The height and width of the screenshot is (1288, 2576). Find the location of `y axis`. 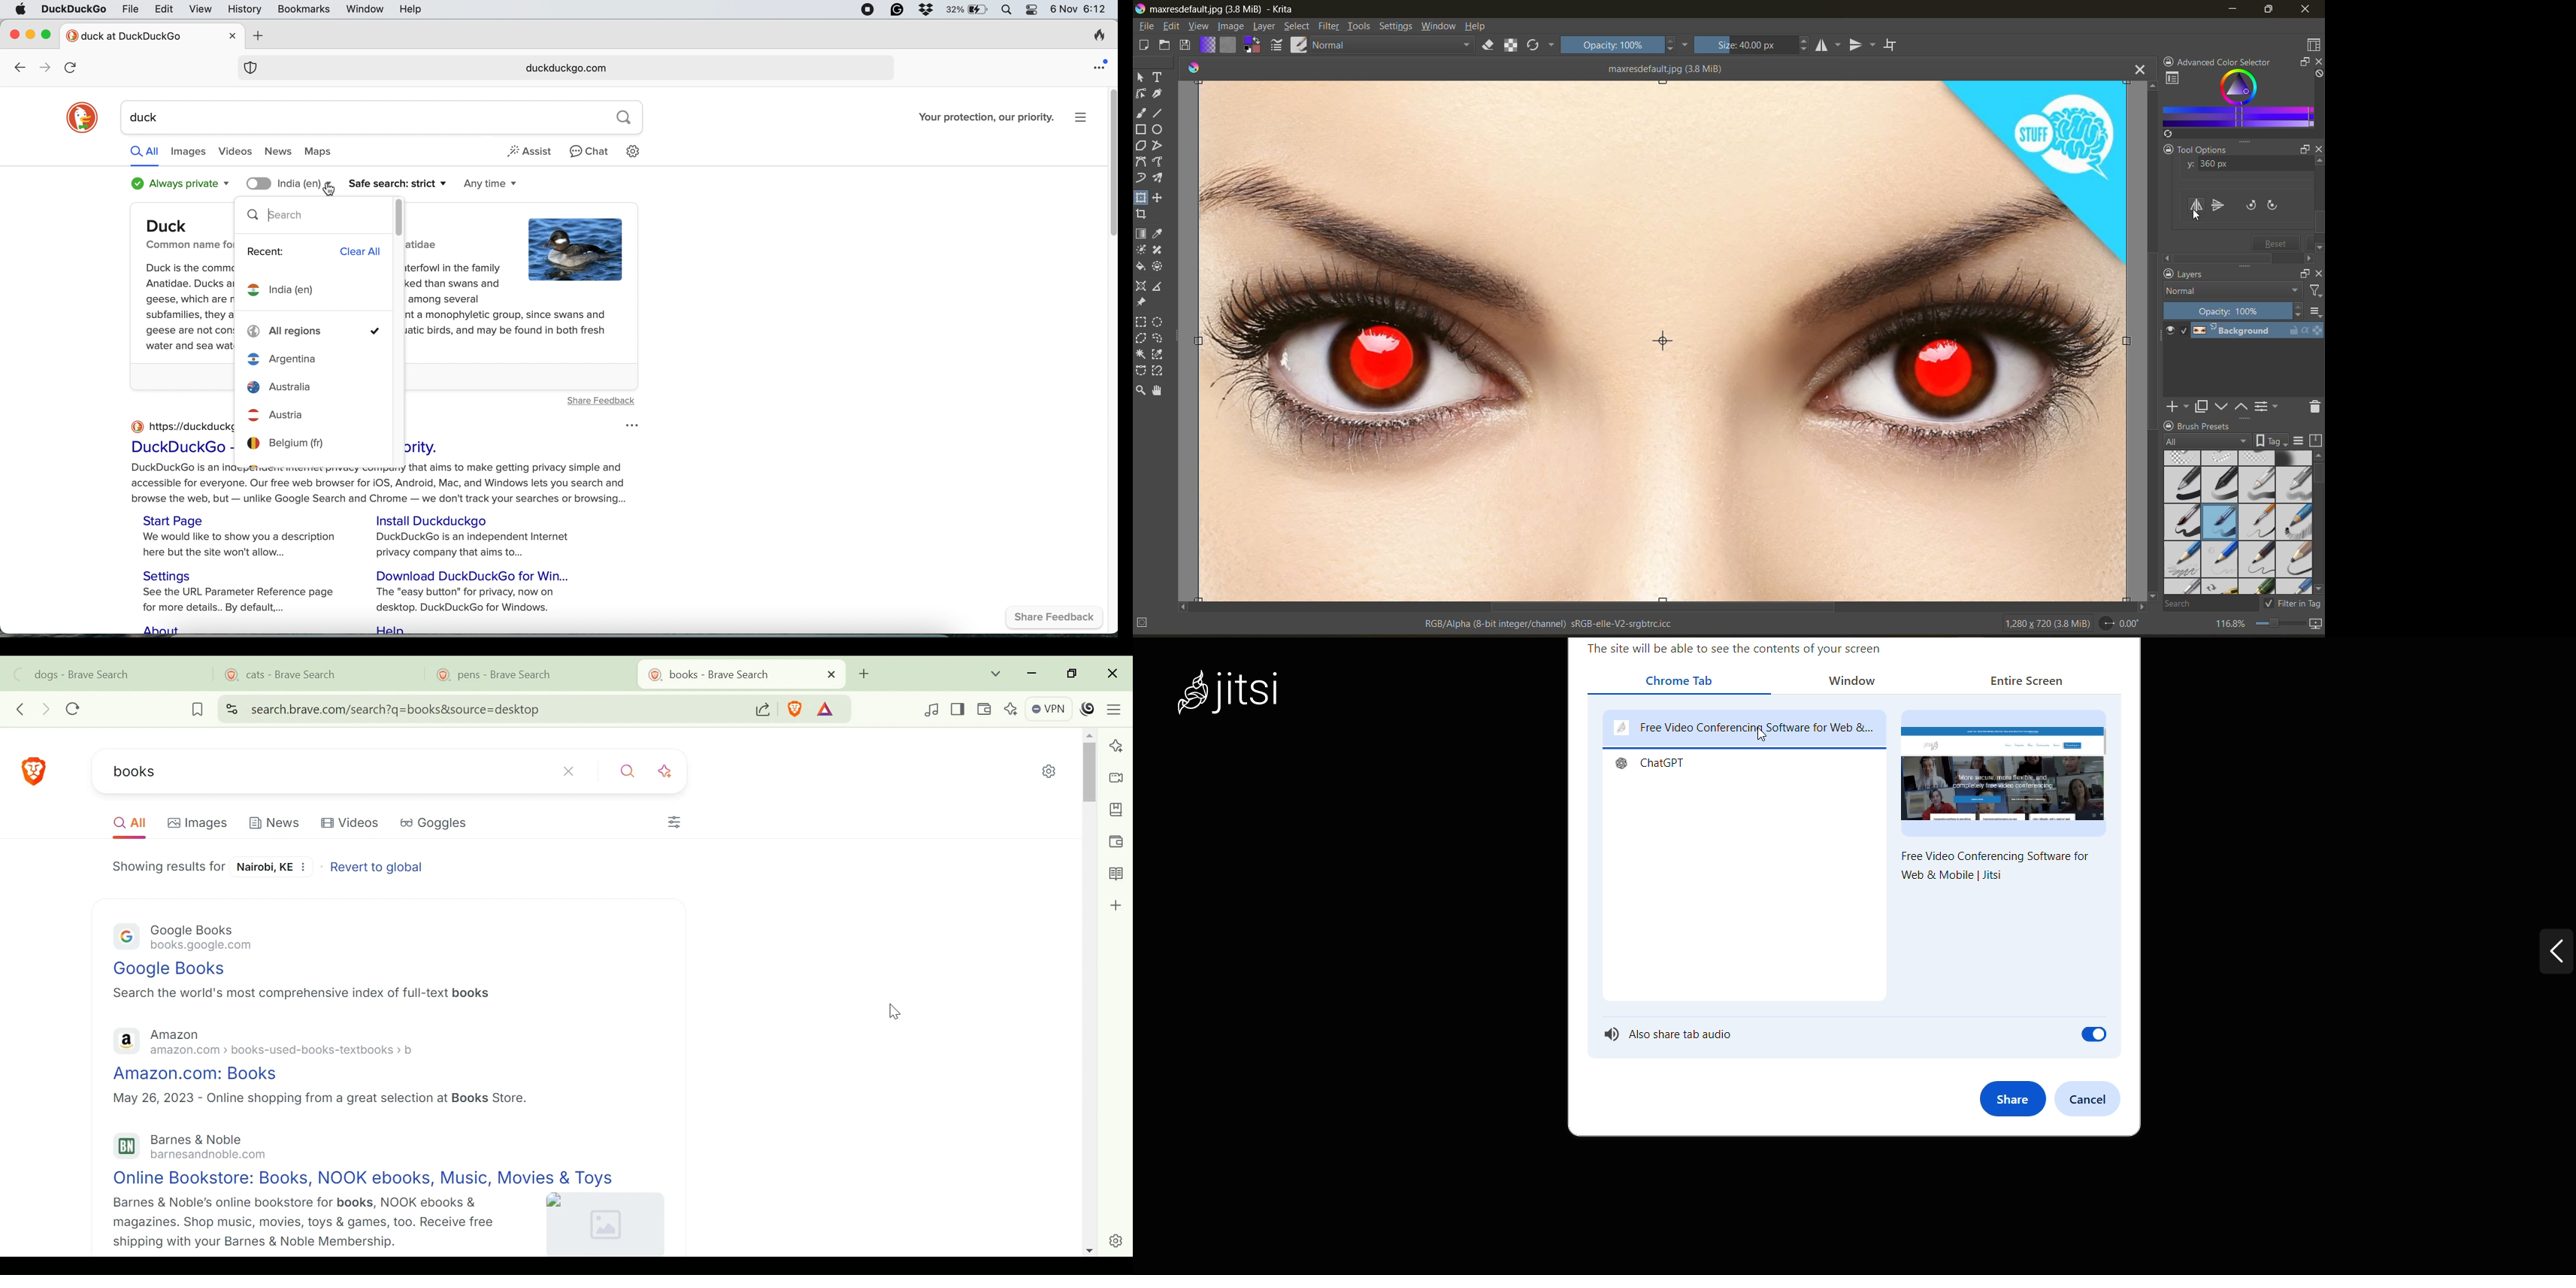

y axis is located at coordinates (2244, 165).